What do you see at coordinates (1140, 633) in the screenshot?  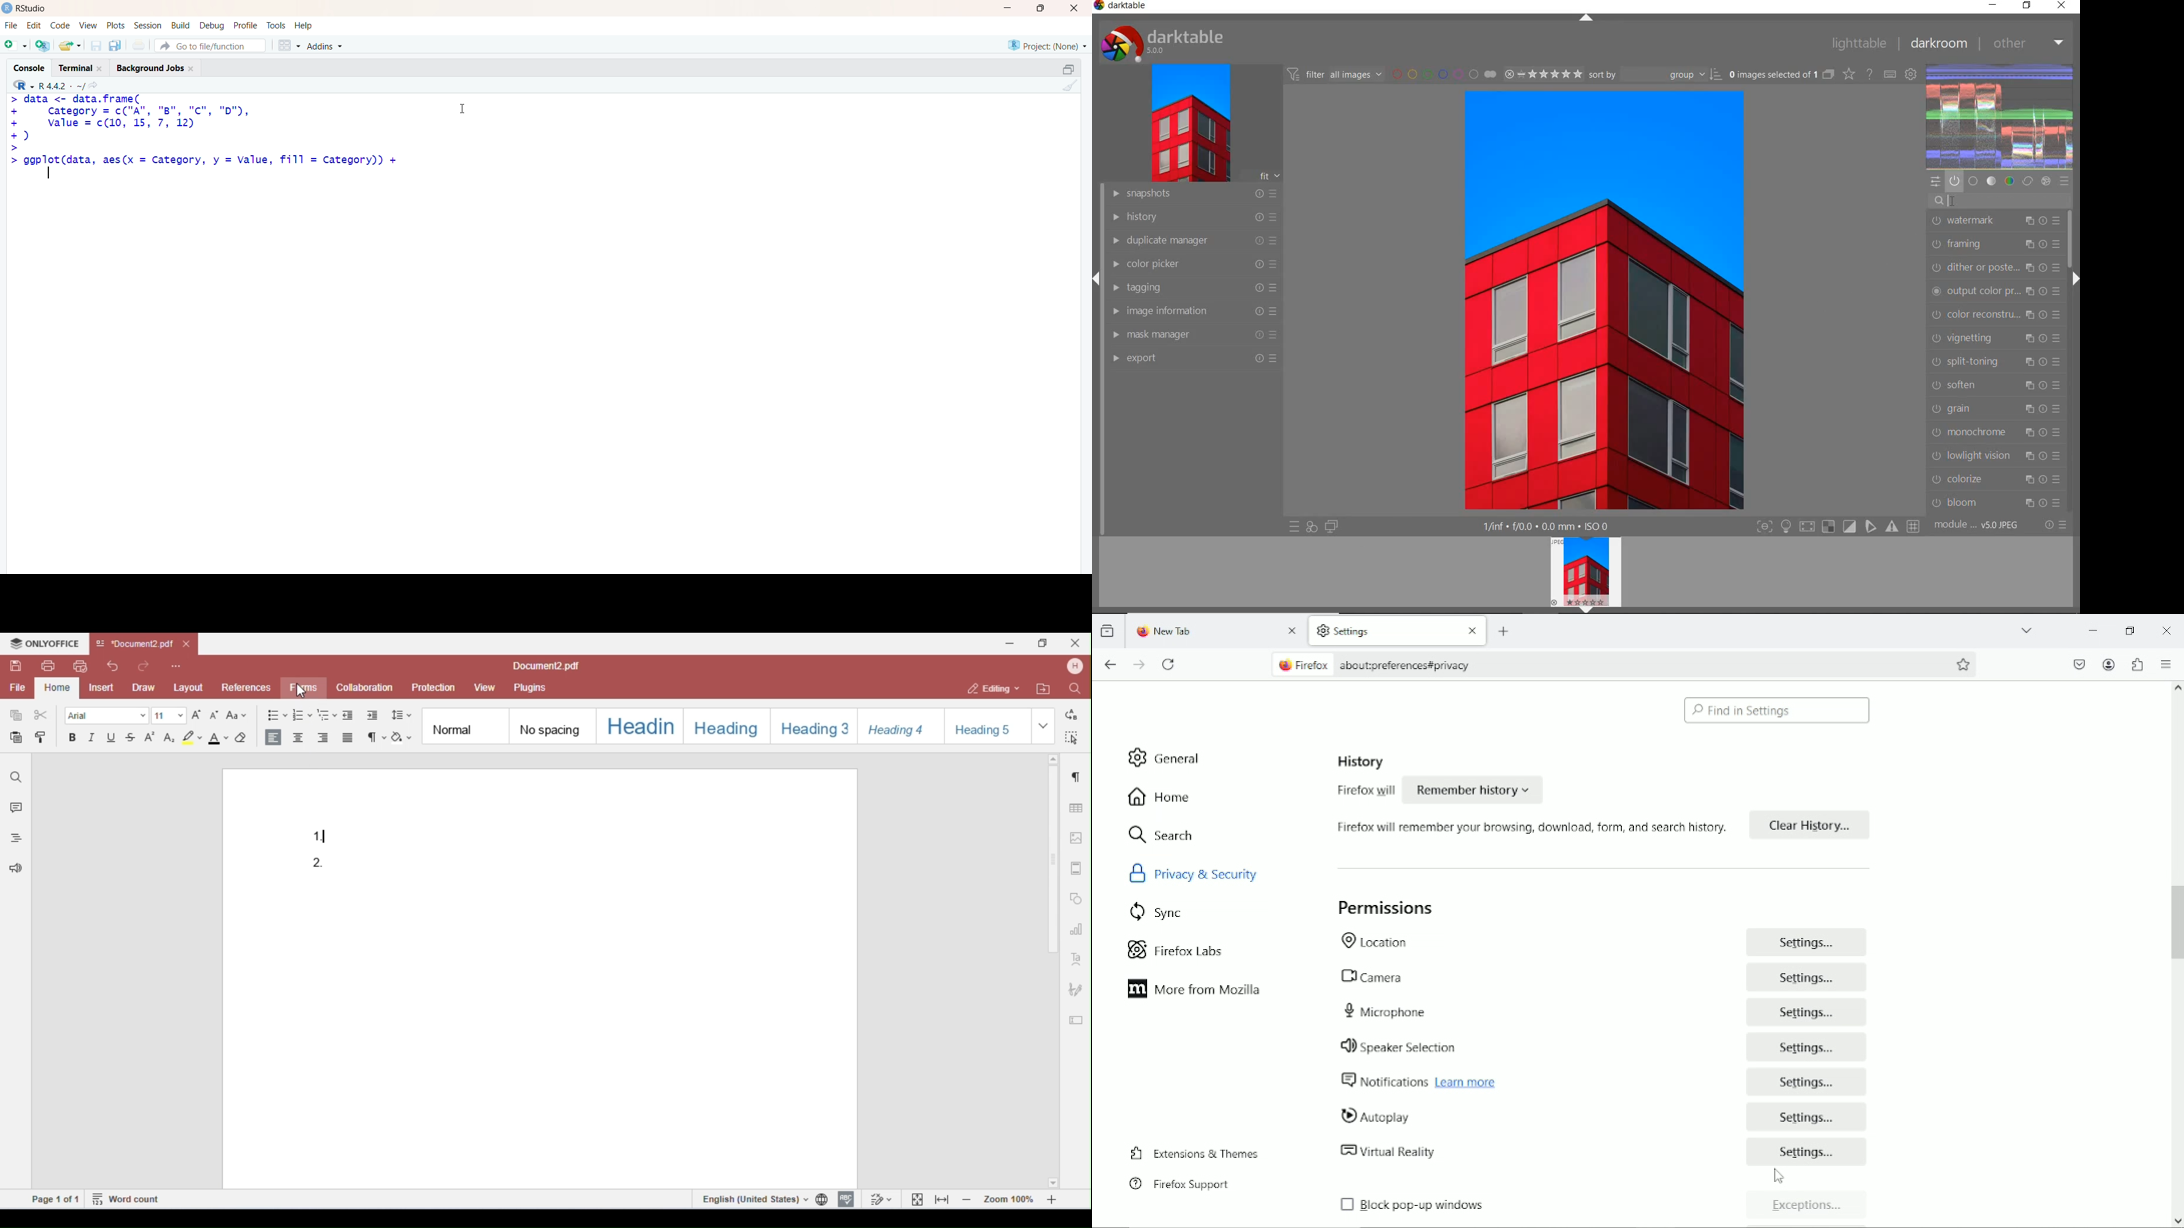 I see `firefox logo` at bounding box center [1140, 633].